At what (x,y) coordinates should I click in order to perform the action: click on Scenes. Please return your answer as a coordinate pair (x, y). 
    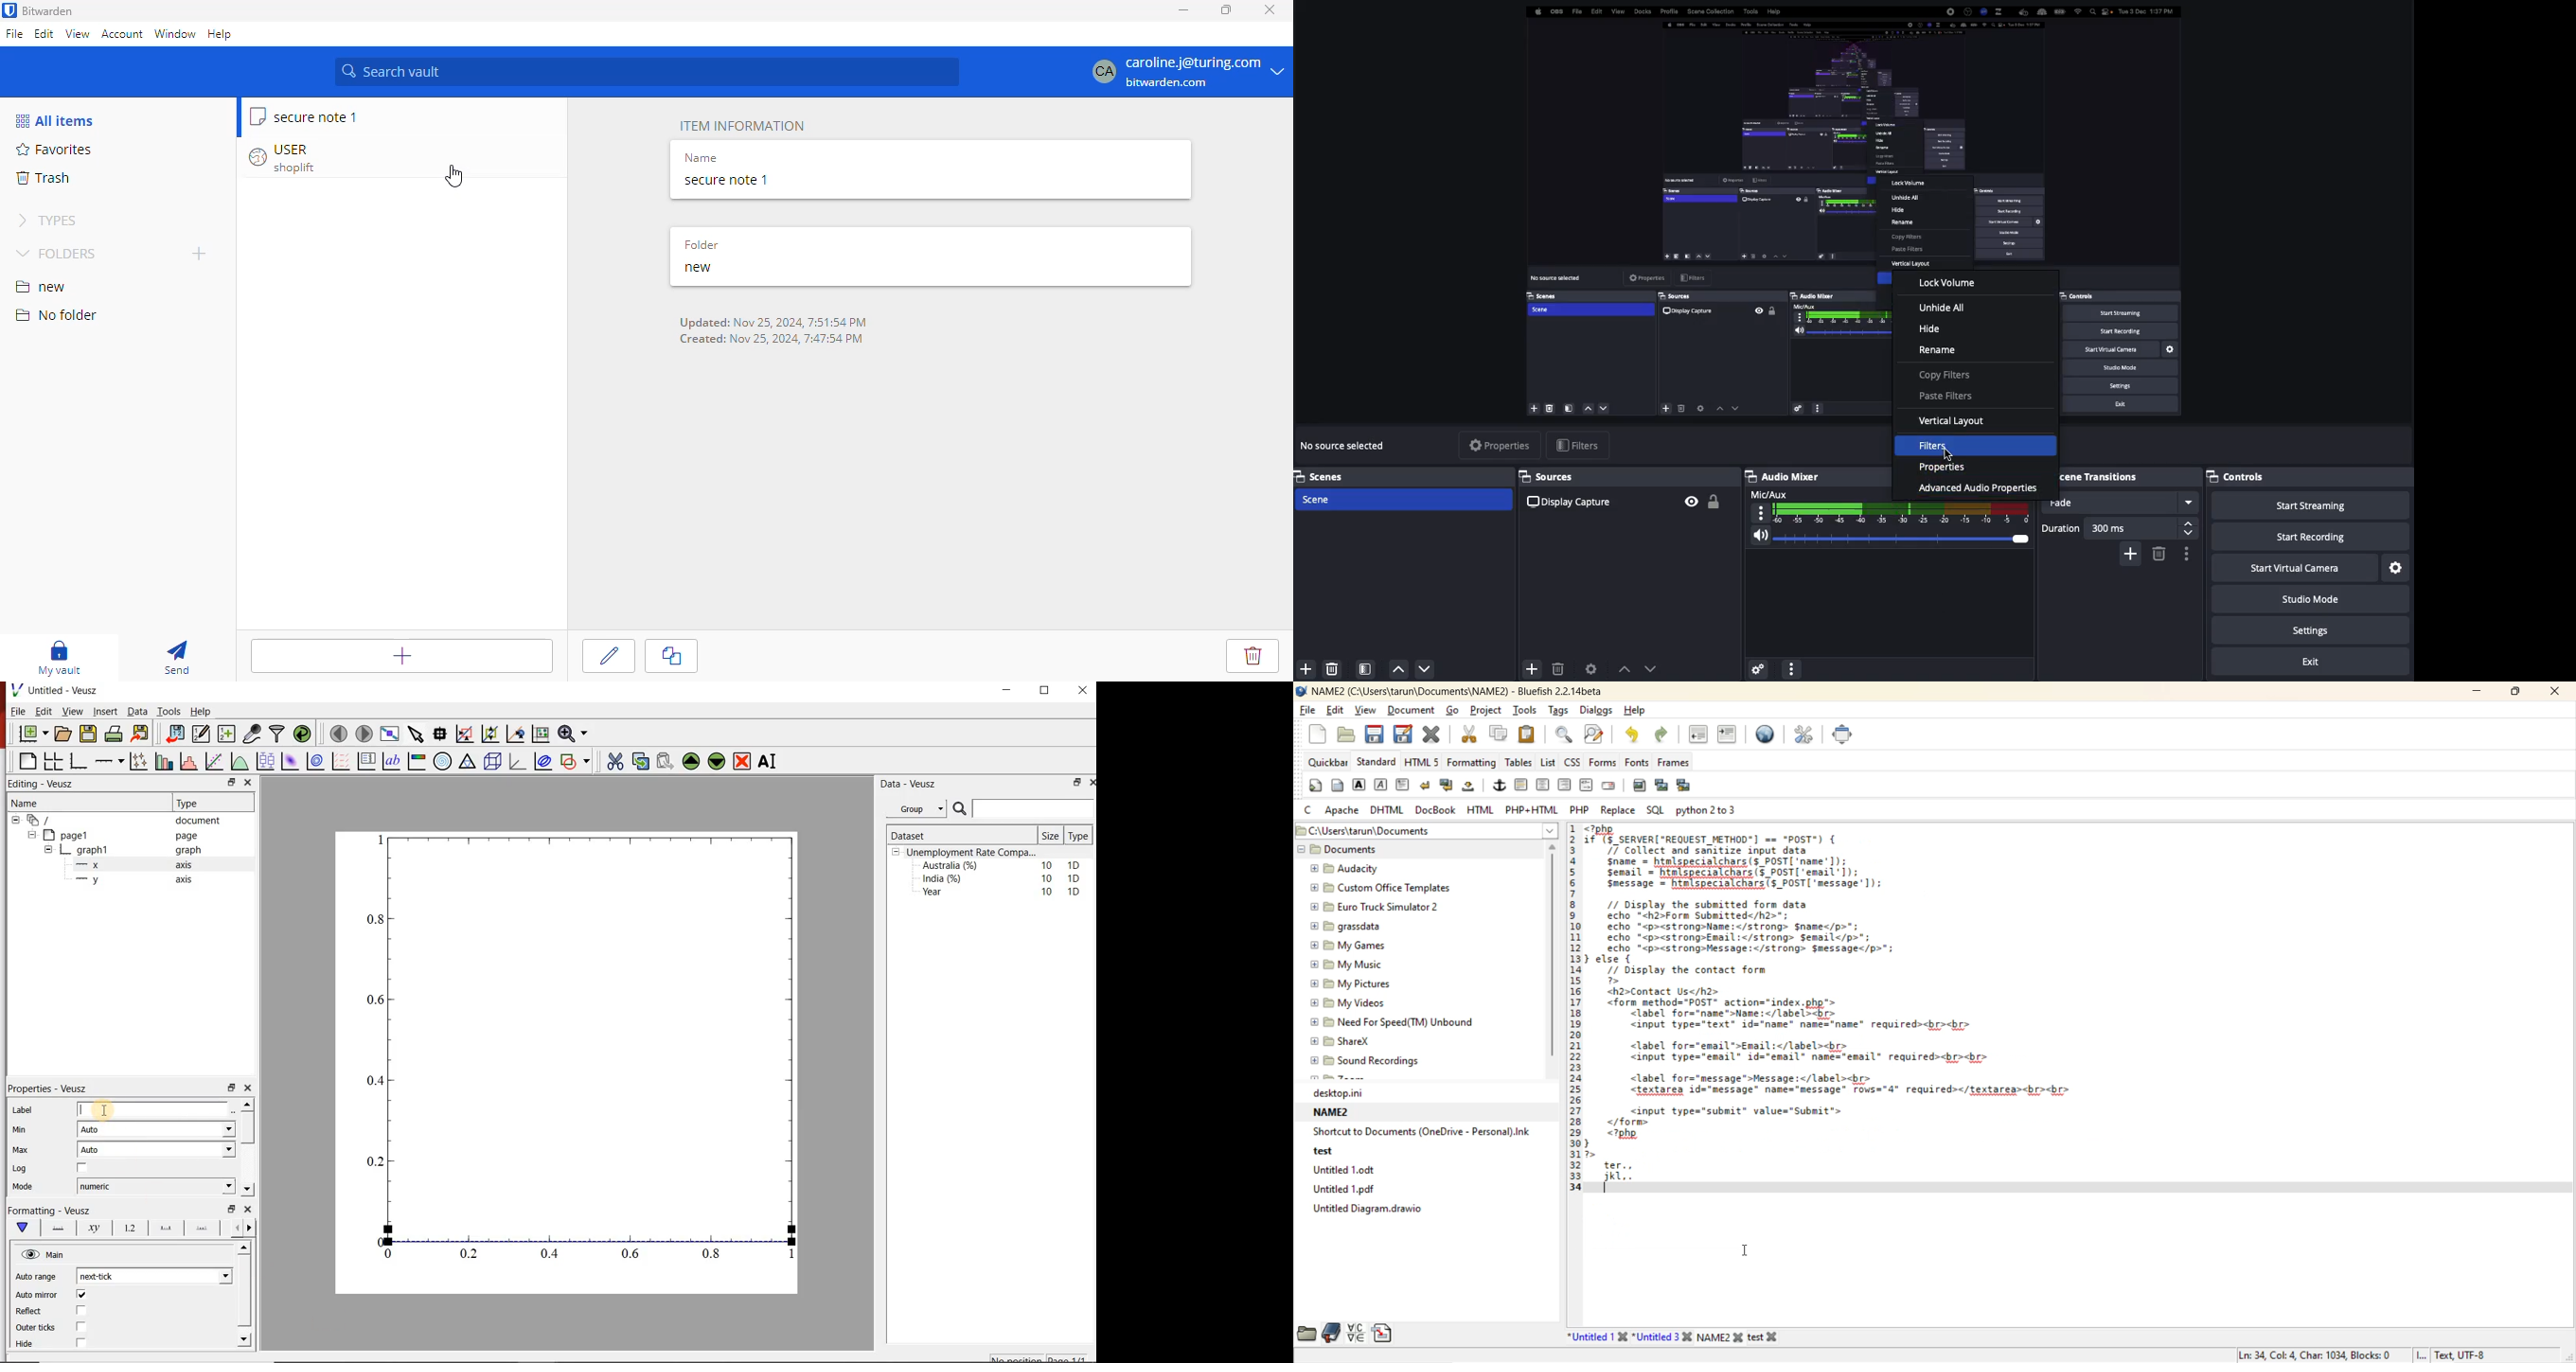
    Looking at the image, I should click on (1404, 476).